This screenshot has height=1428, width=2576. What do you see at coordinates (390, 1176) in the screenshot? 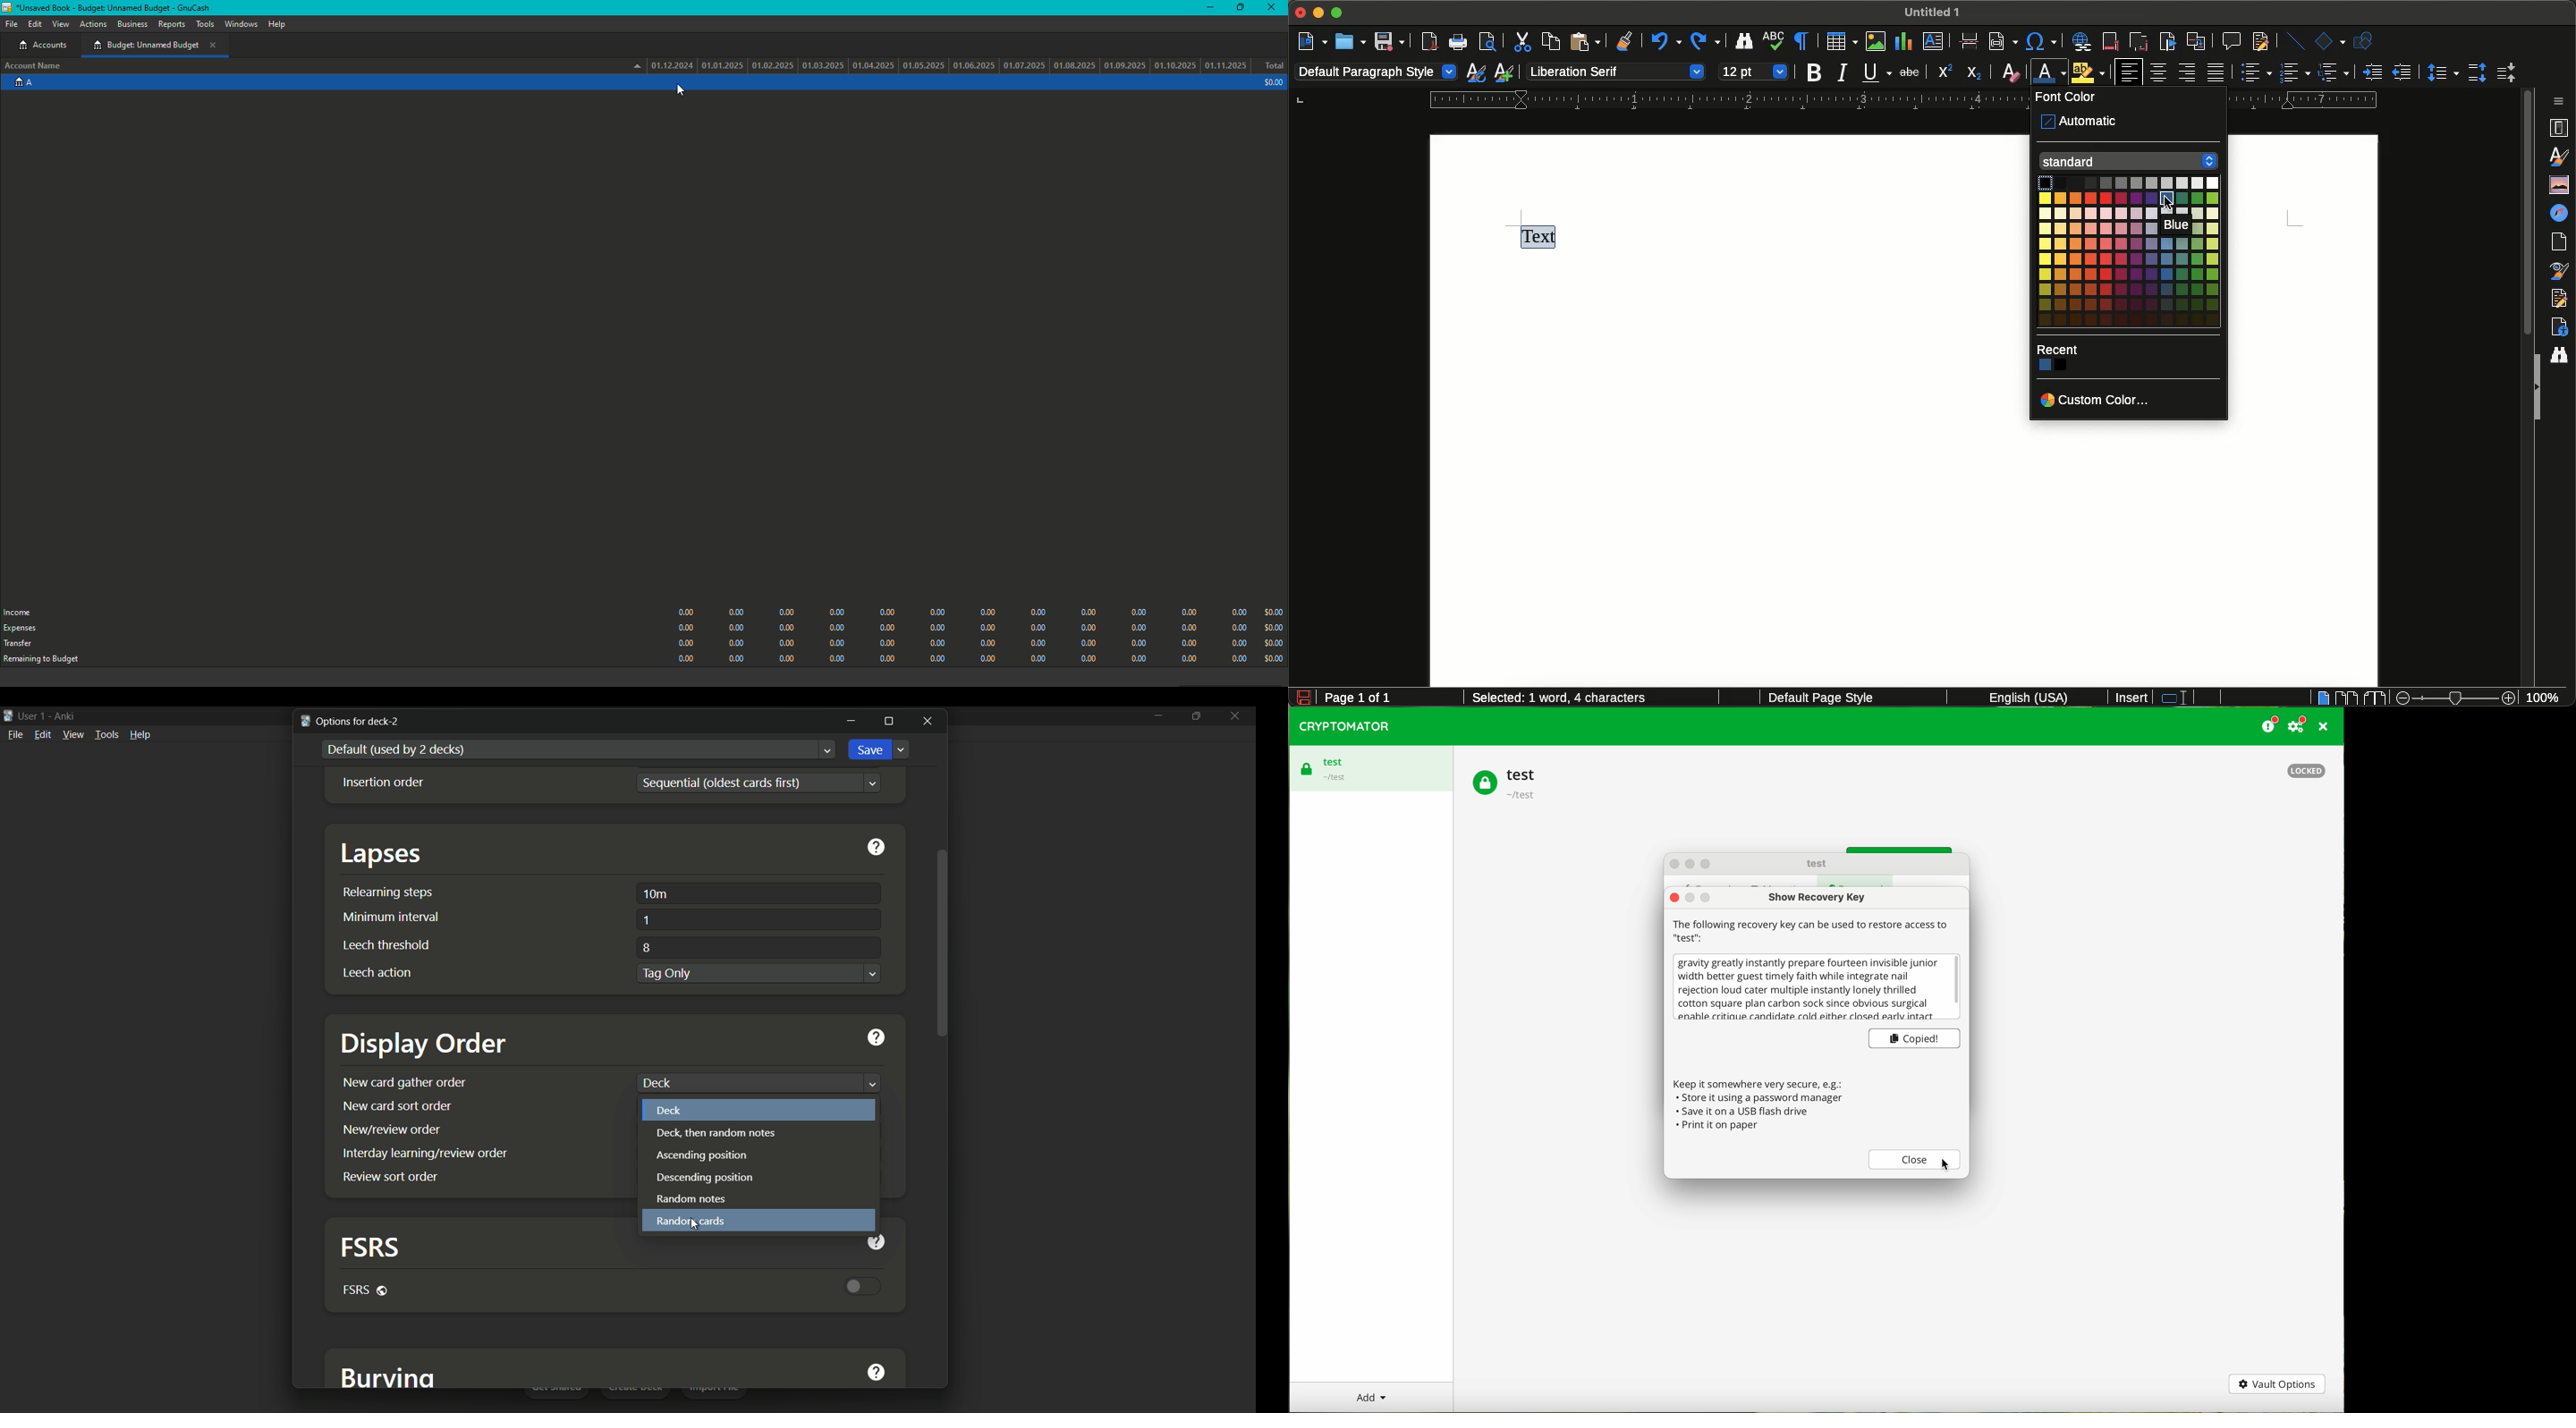
I see `review sort order` at bounding box center [390, 1176].